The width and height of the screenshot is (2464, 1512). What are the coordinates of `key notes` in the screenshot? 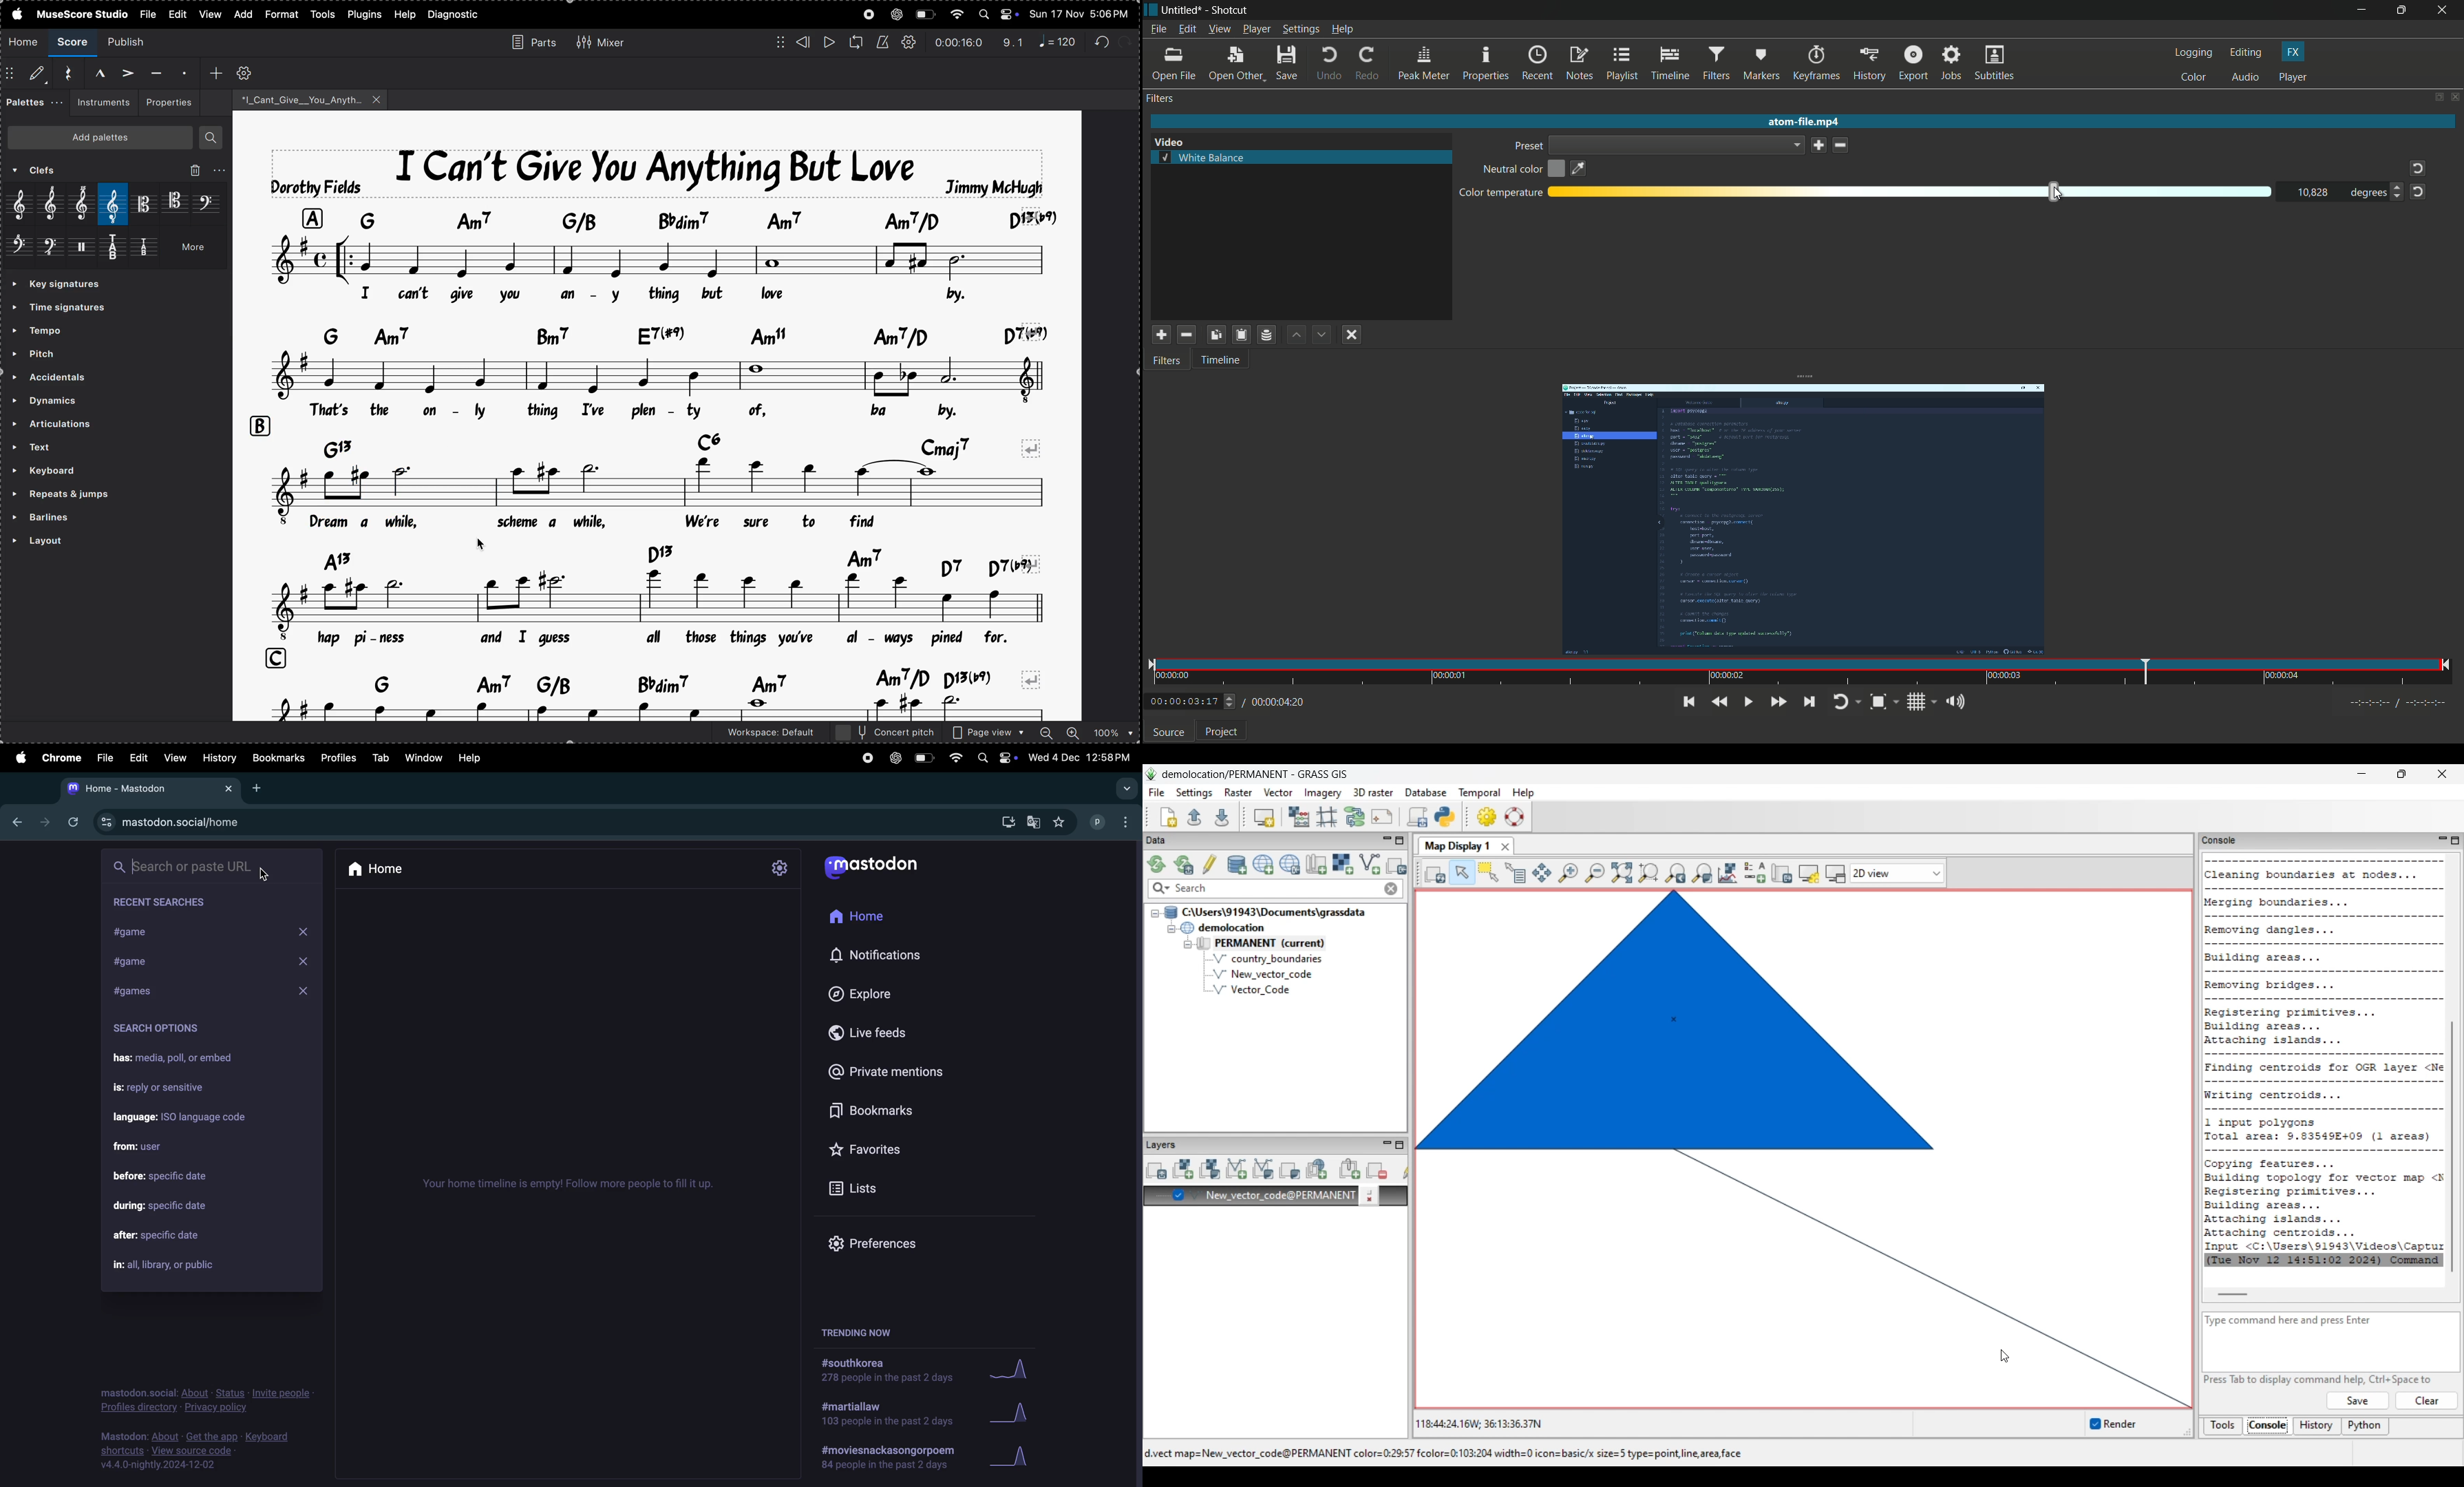 It's located at (685, 448).